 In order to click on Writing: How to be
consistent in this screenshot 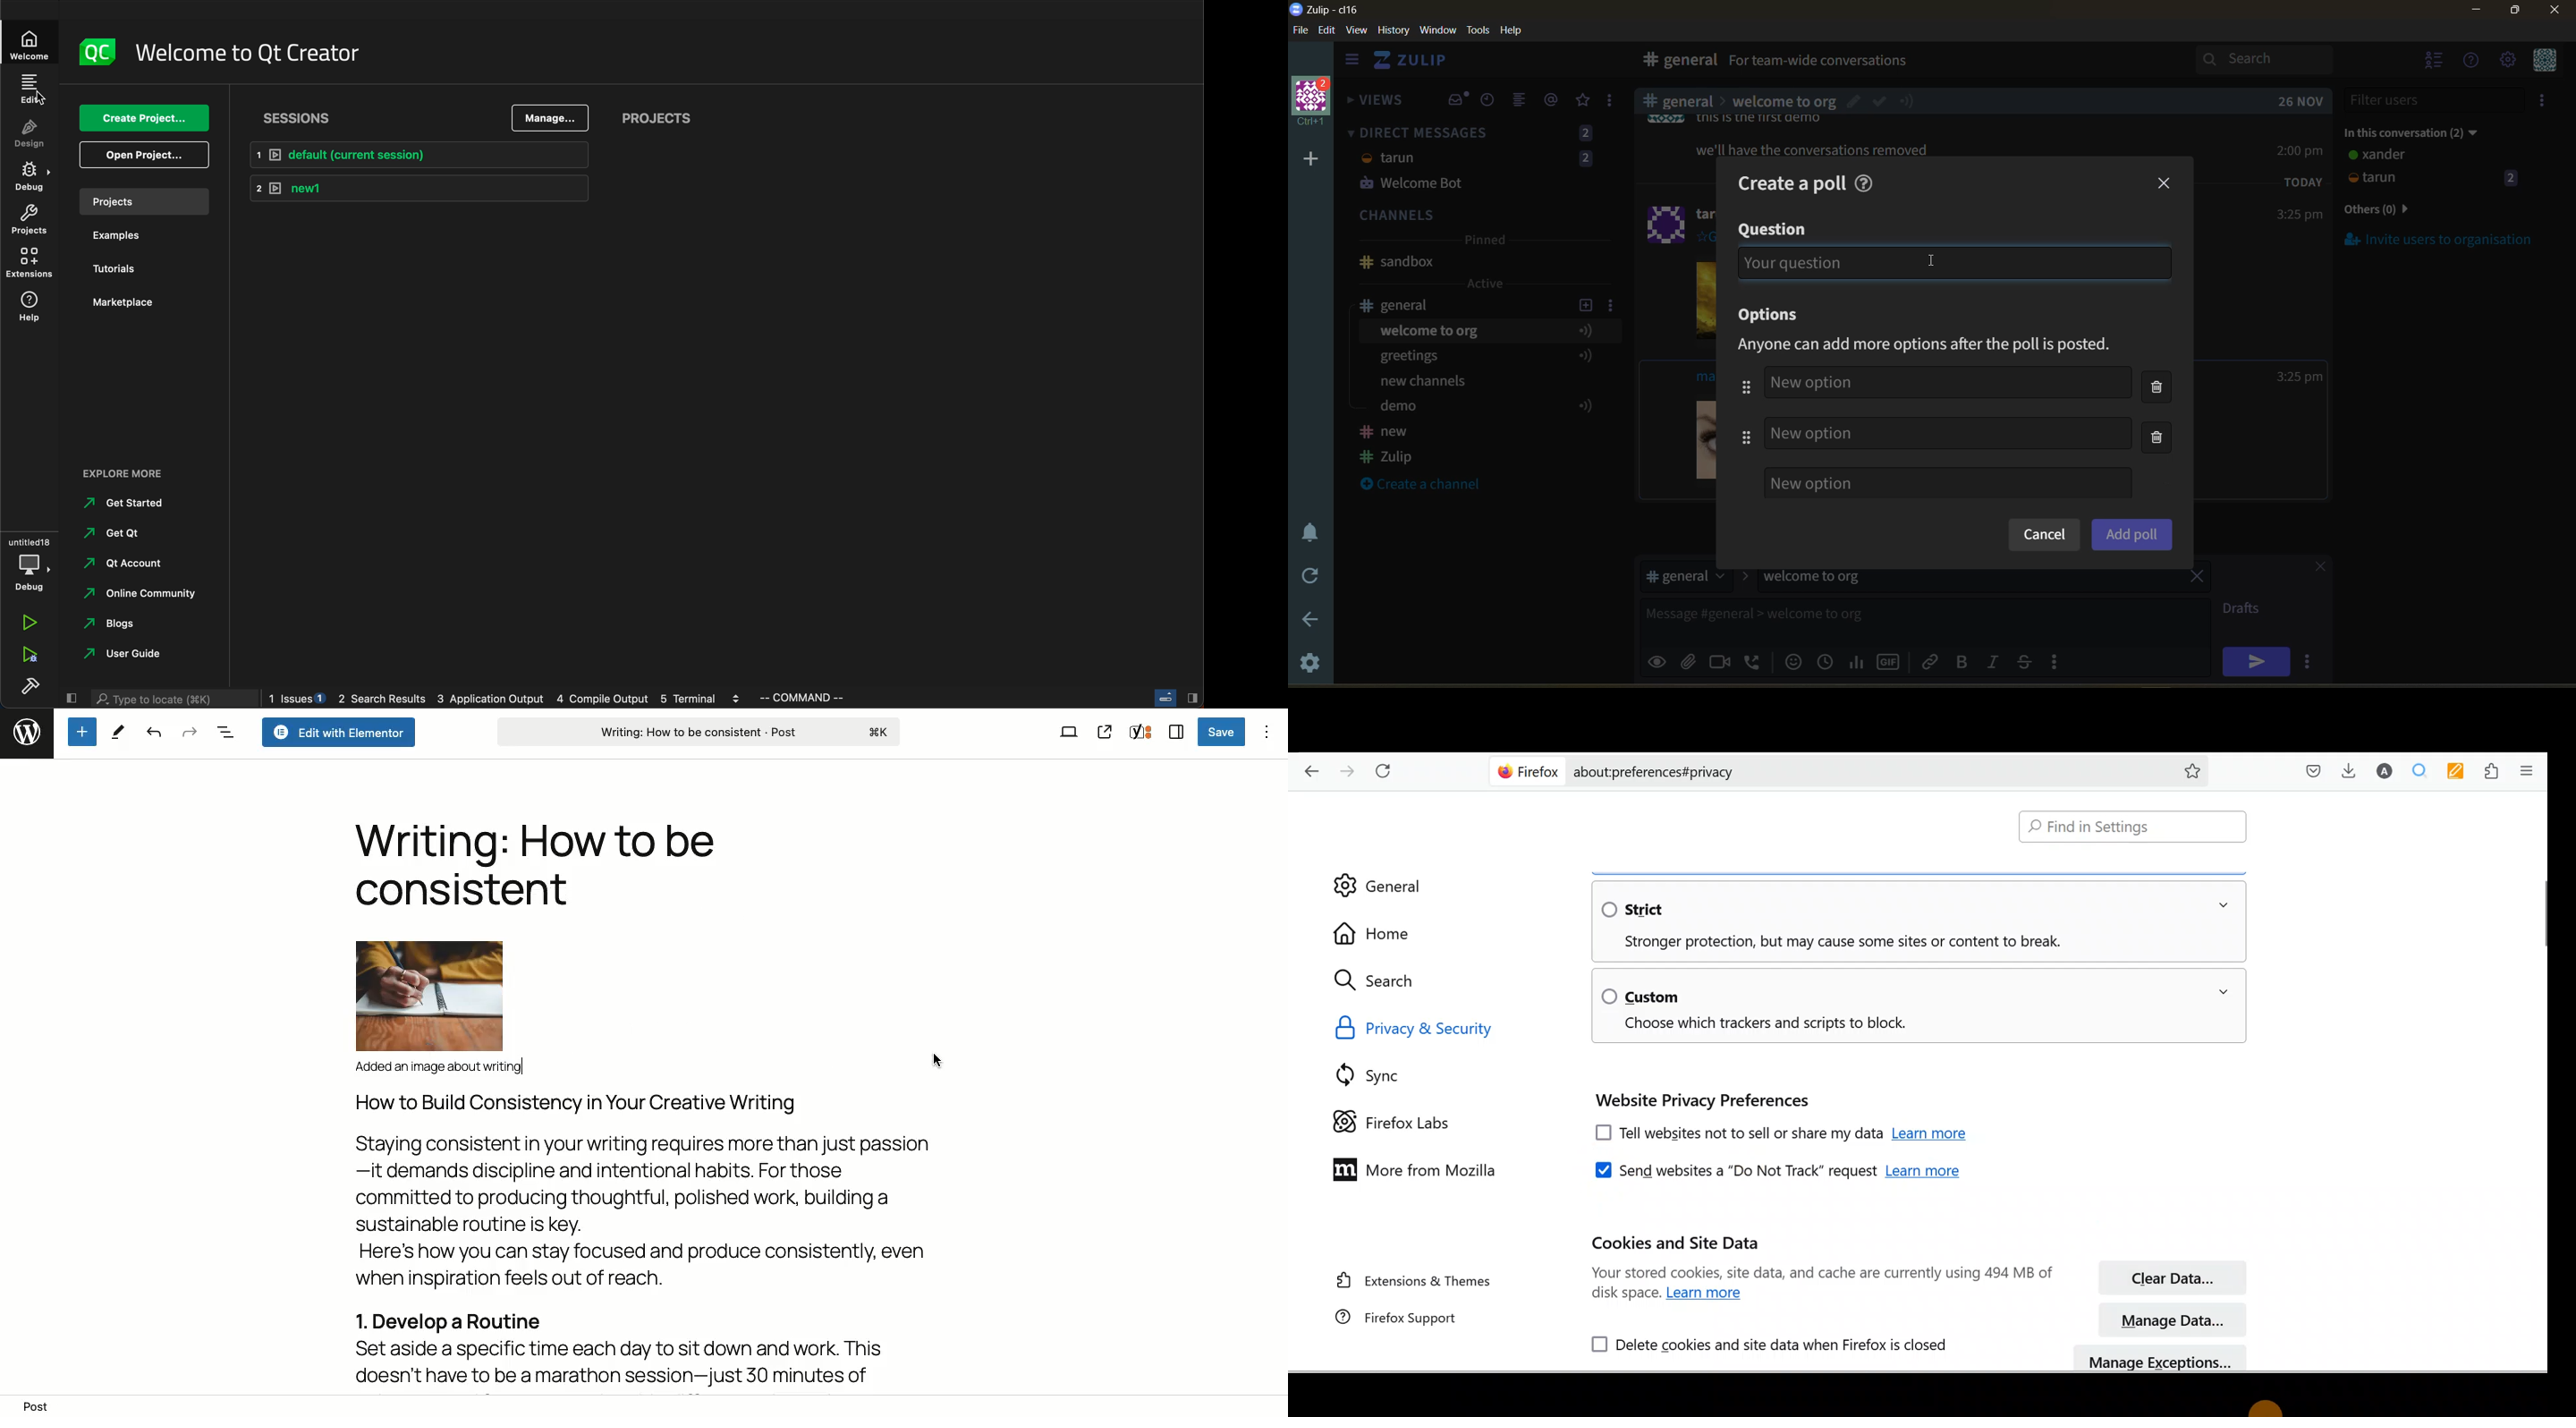, I will do `click(533, 863)`.